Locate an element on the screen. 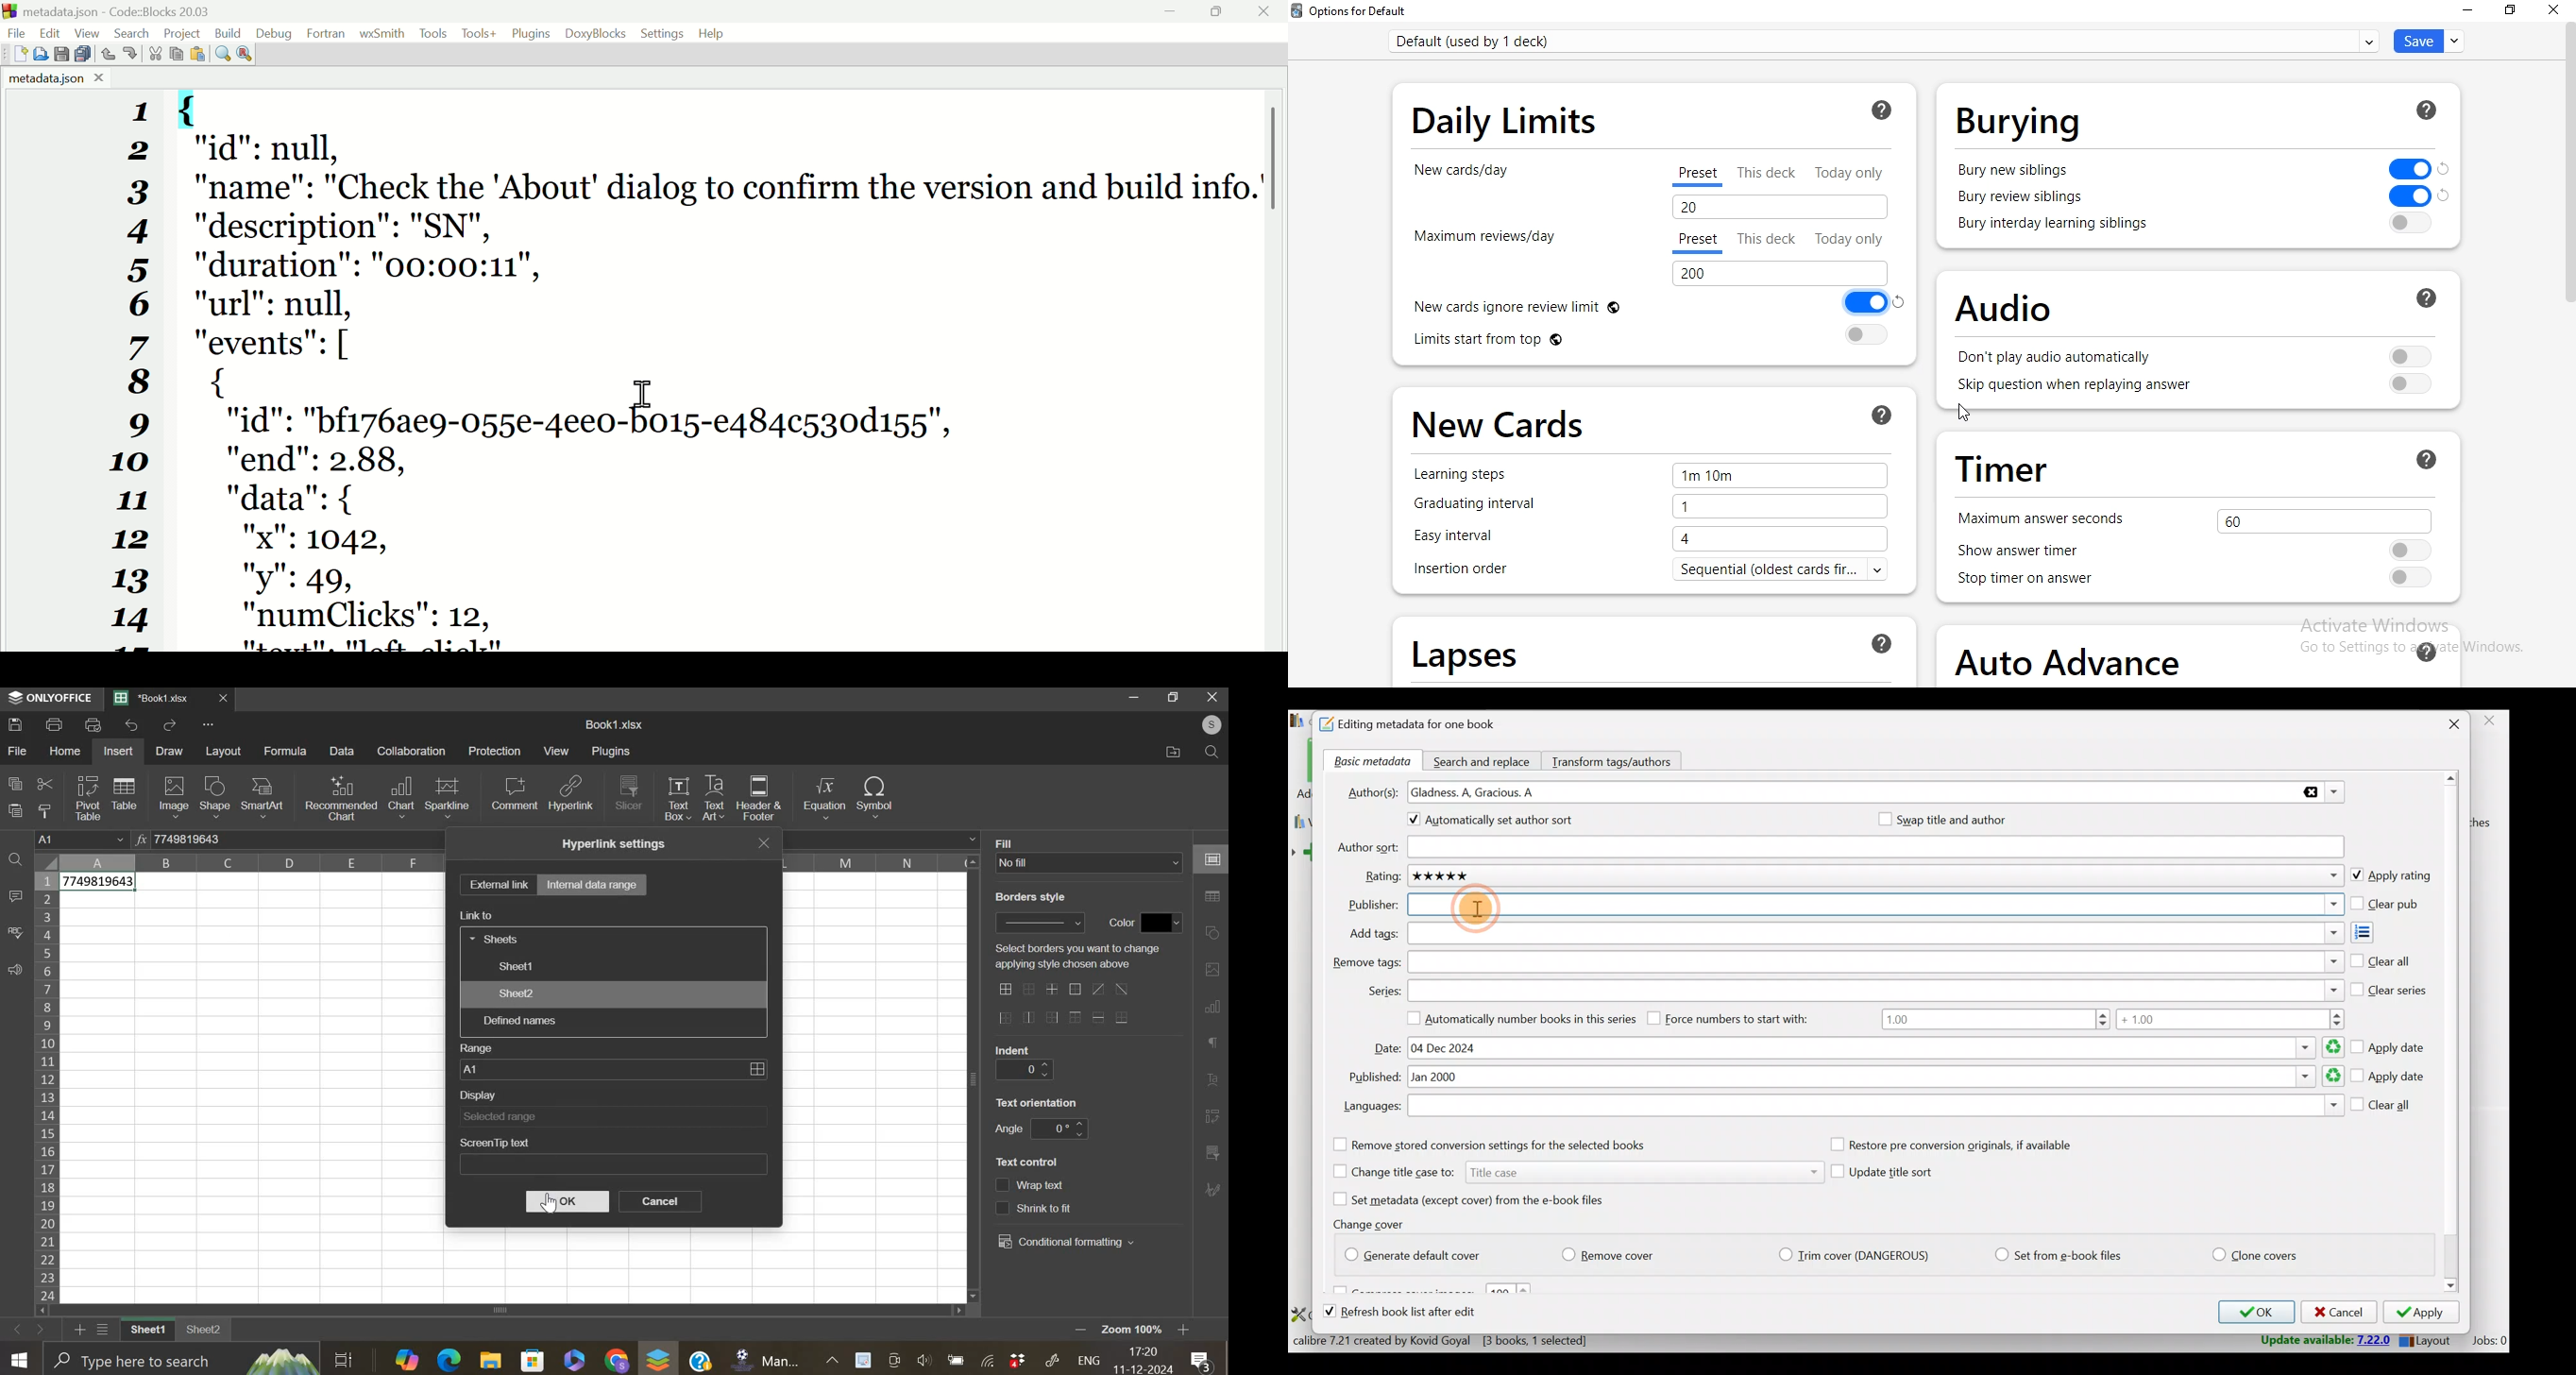 This screenshot has width=2576, height=1400. Paste is located at coordinates (197, 54).